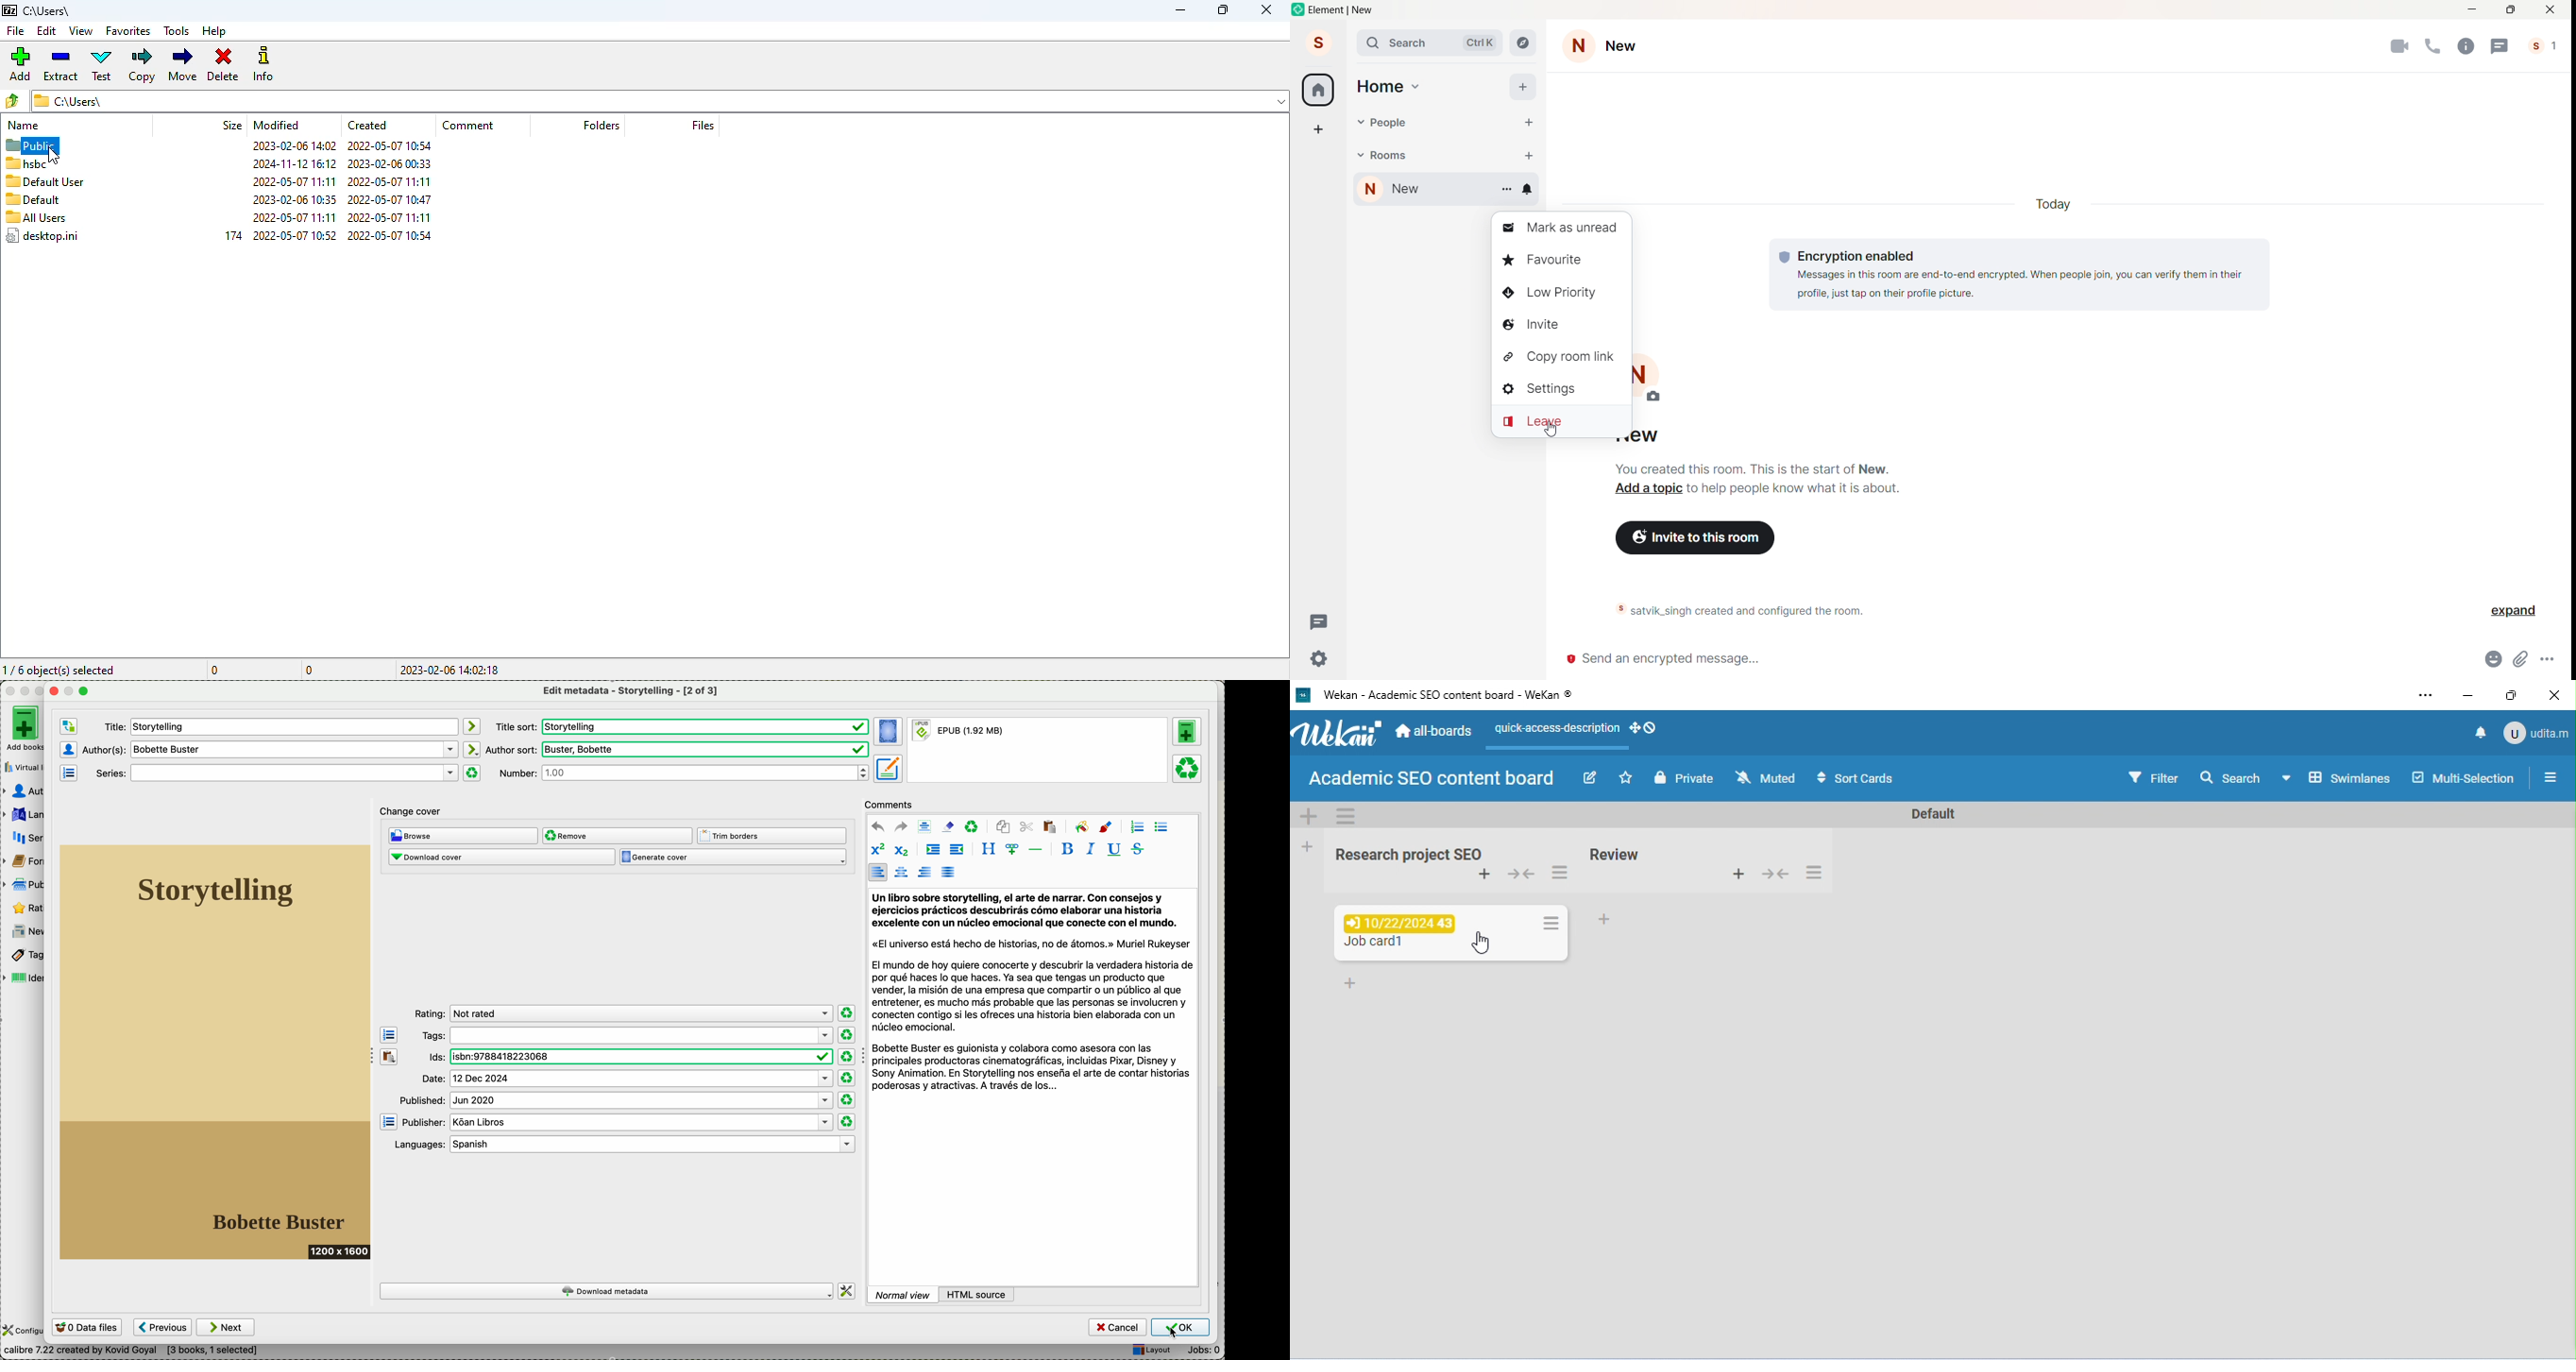 Image resolution: width=2576 pixels, height=1372 pixels. I want to click on maximize, so click(2511, 11).